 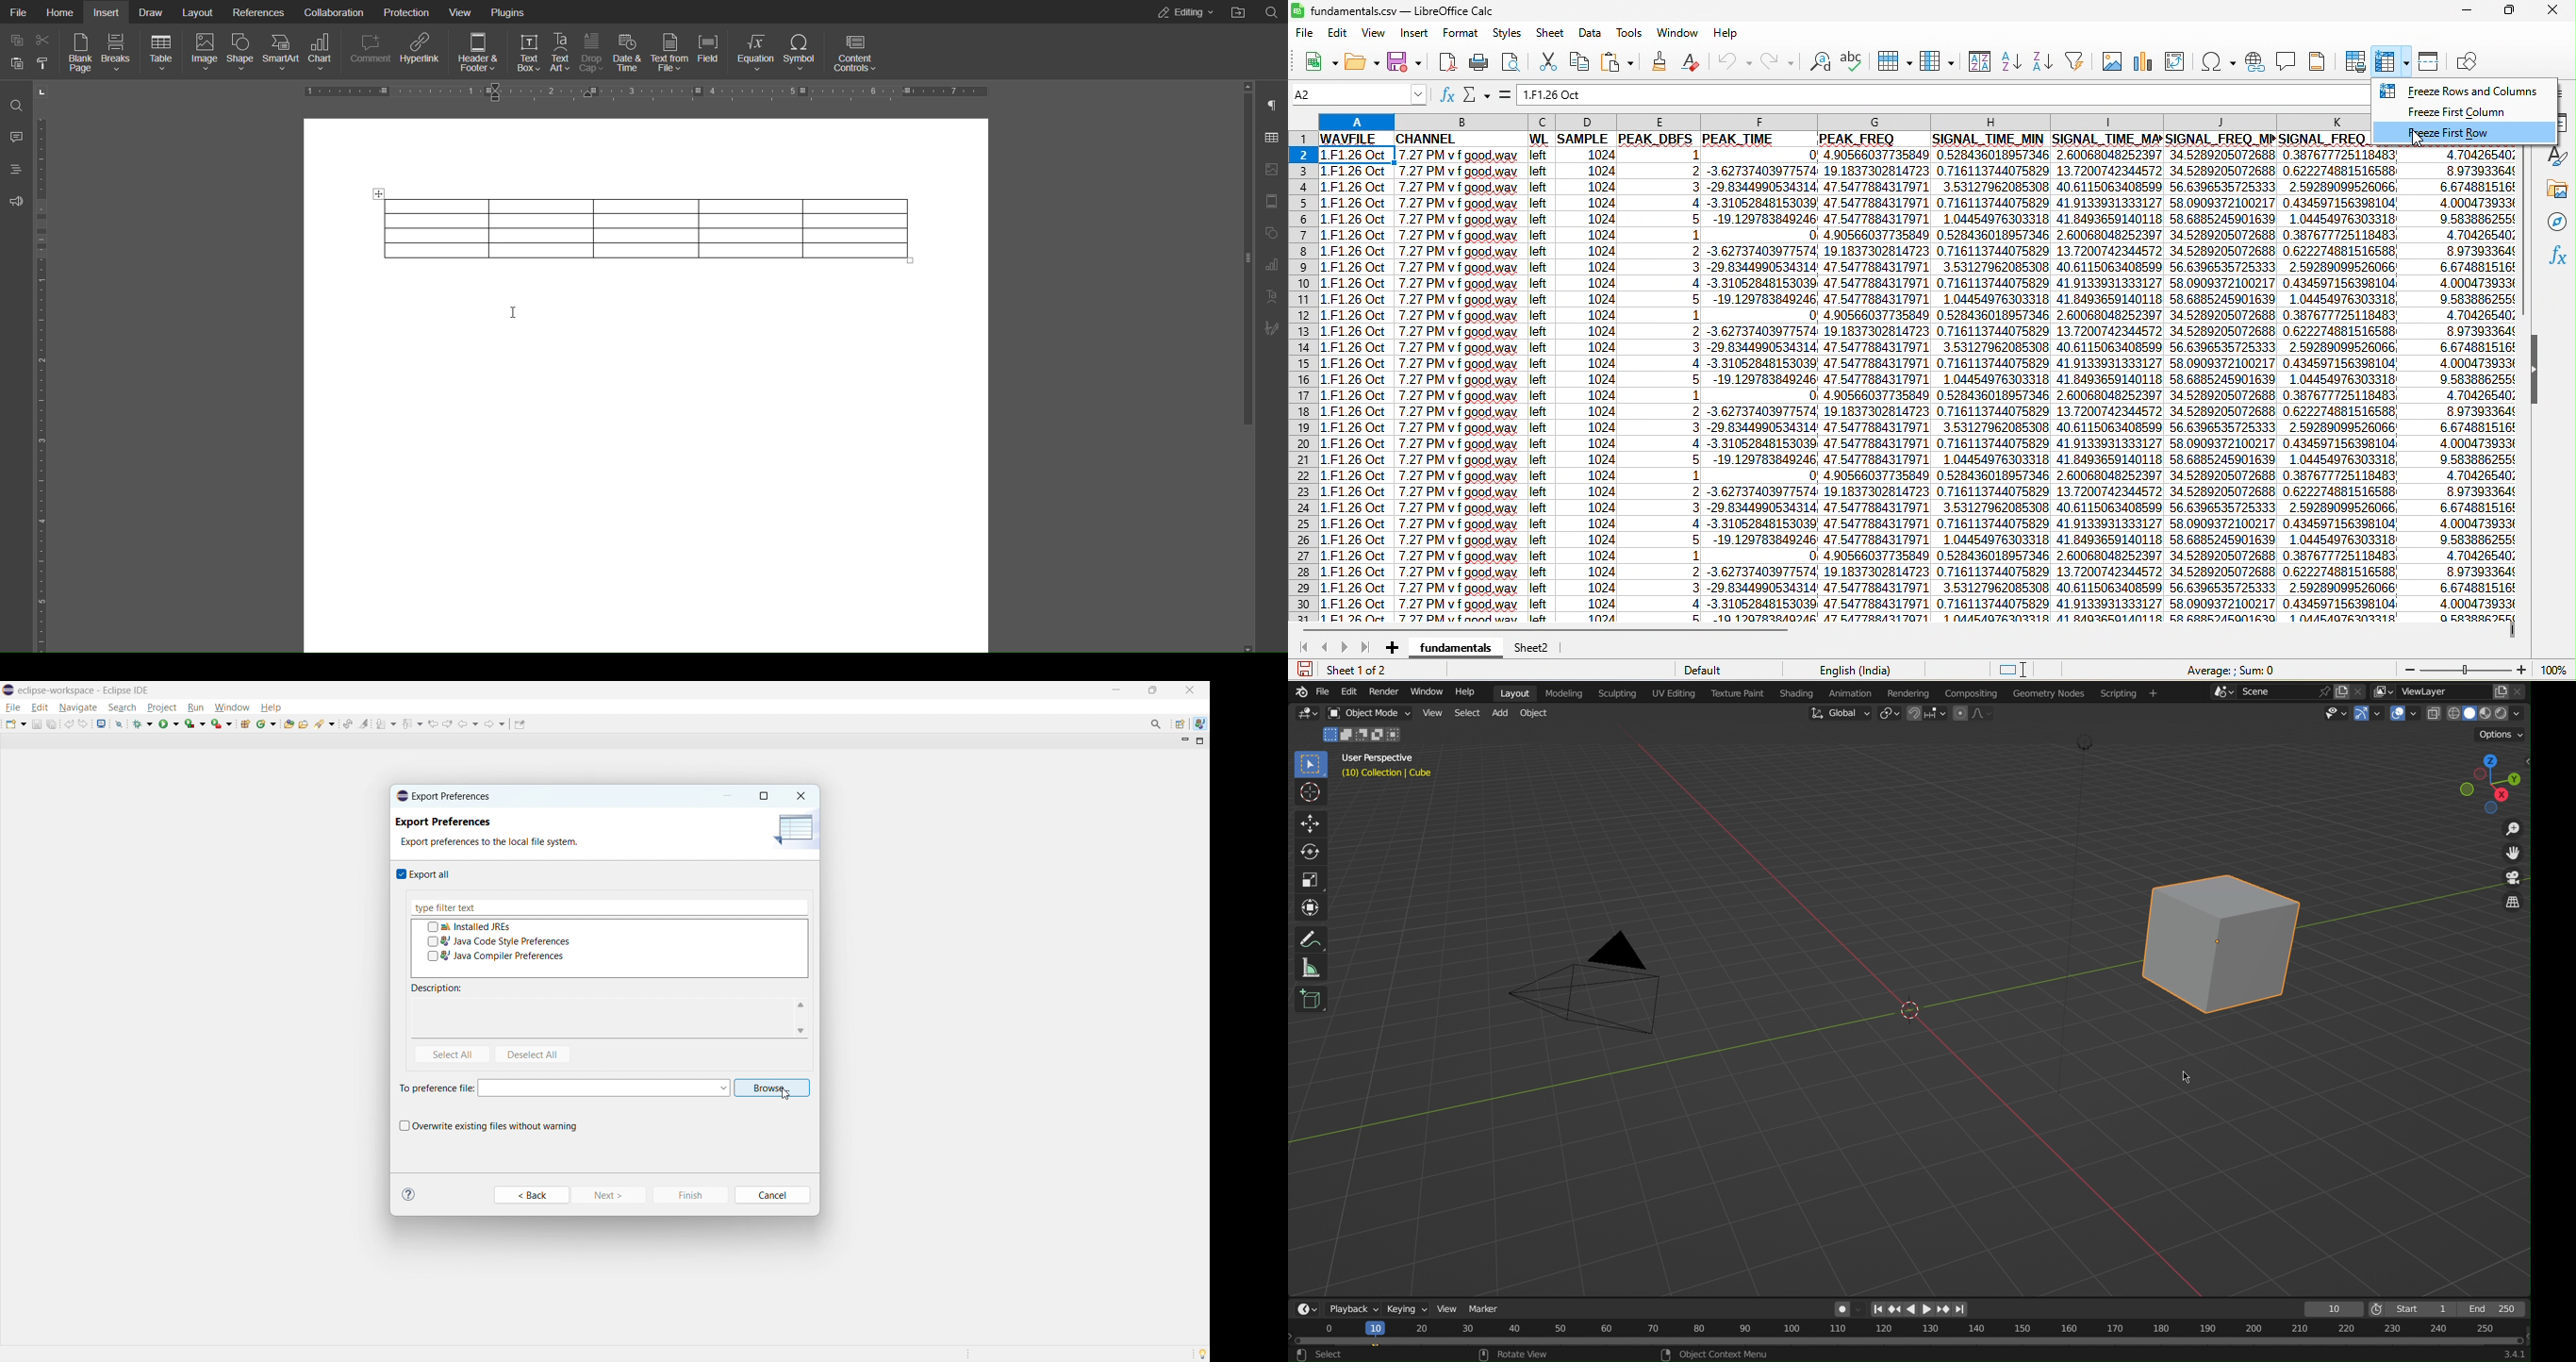 I want to click on Breaks, so click(x=117, y=52).